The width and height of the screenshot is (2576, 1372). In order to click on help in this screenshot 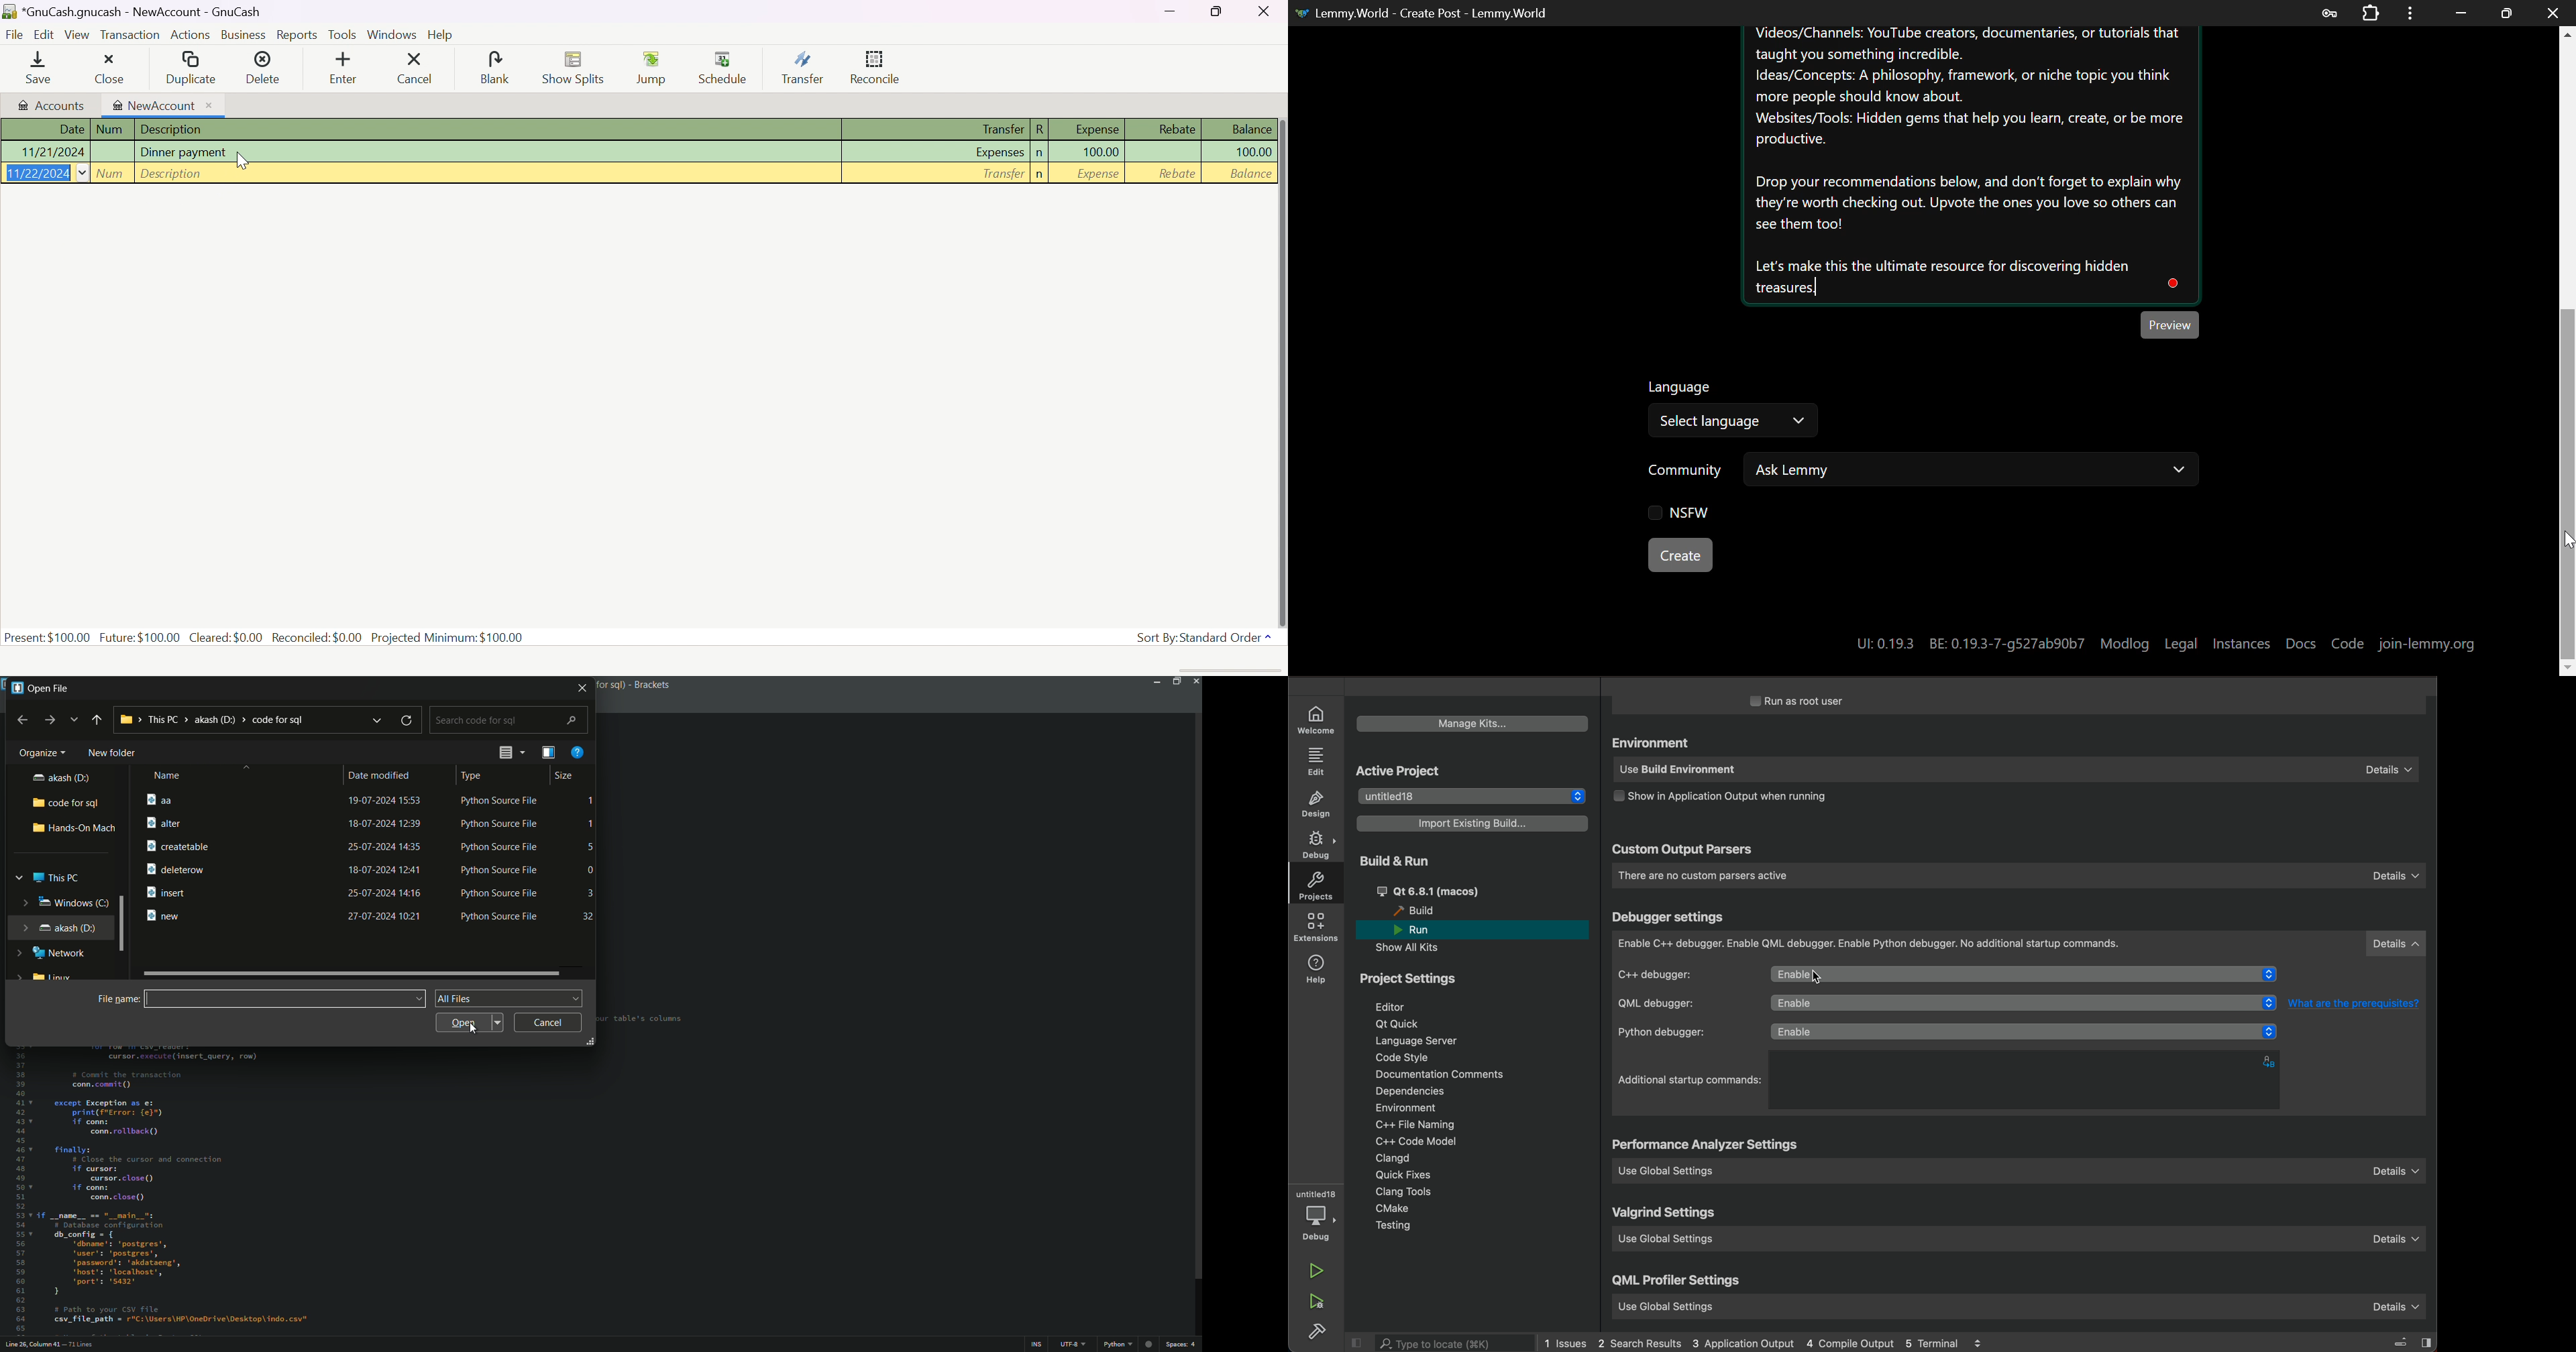, I will do `click(1319, 969)`.